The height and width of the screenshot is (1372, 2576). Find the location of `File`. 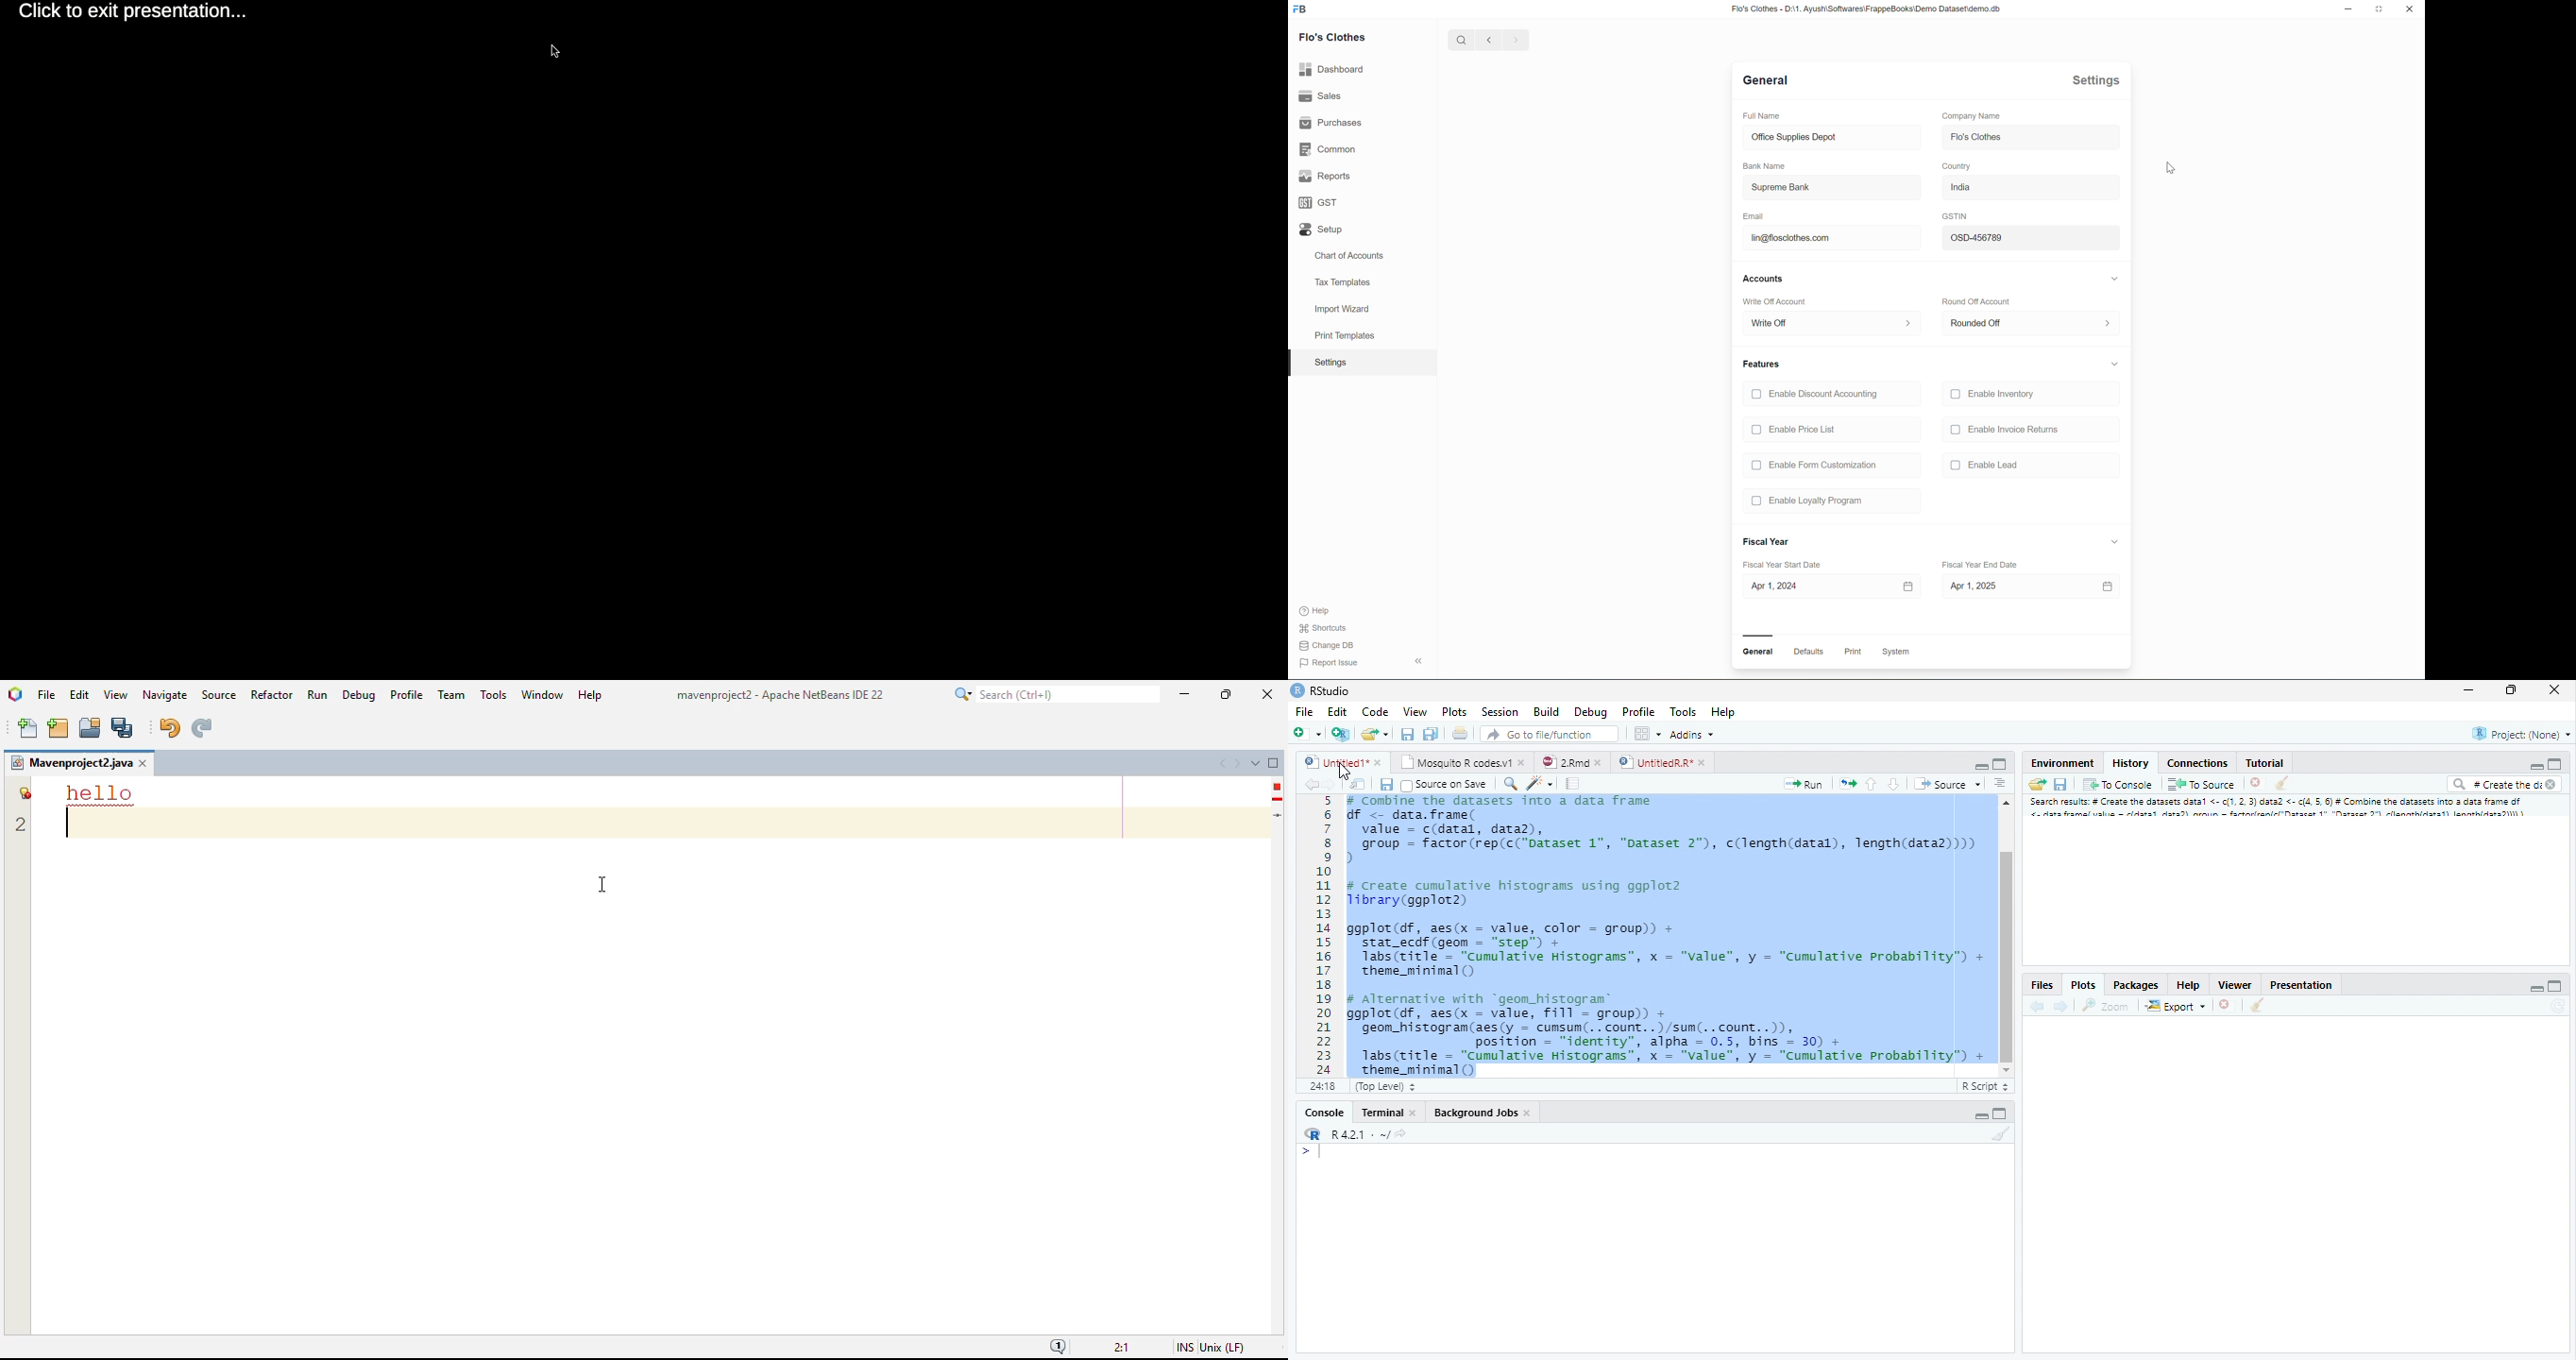

File is located at coordinates (1304, 713).